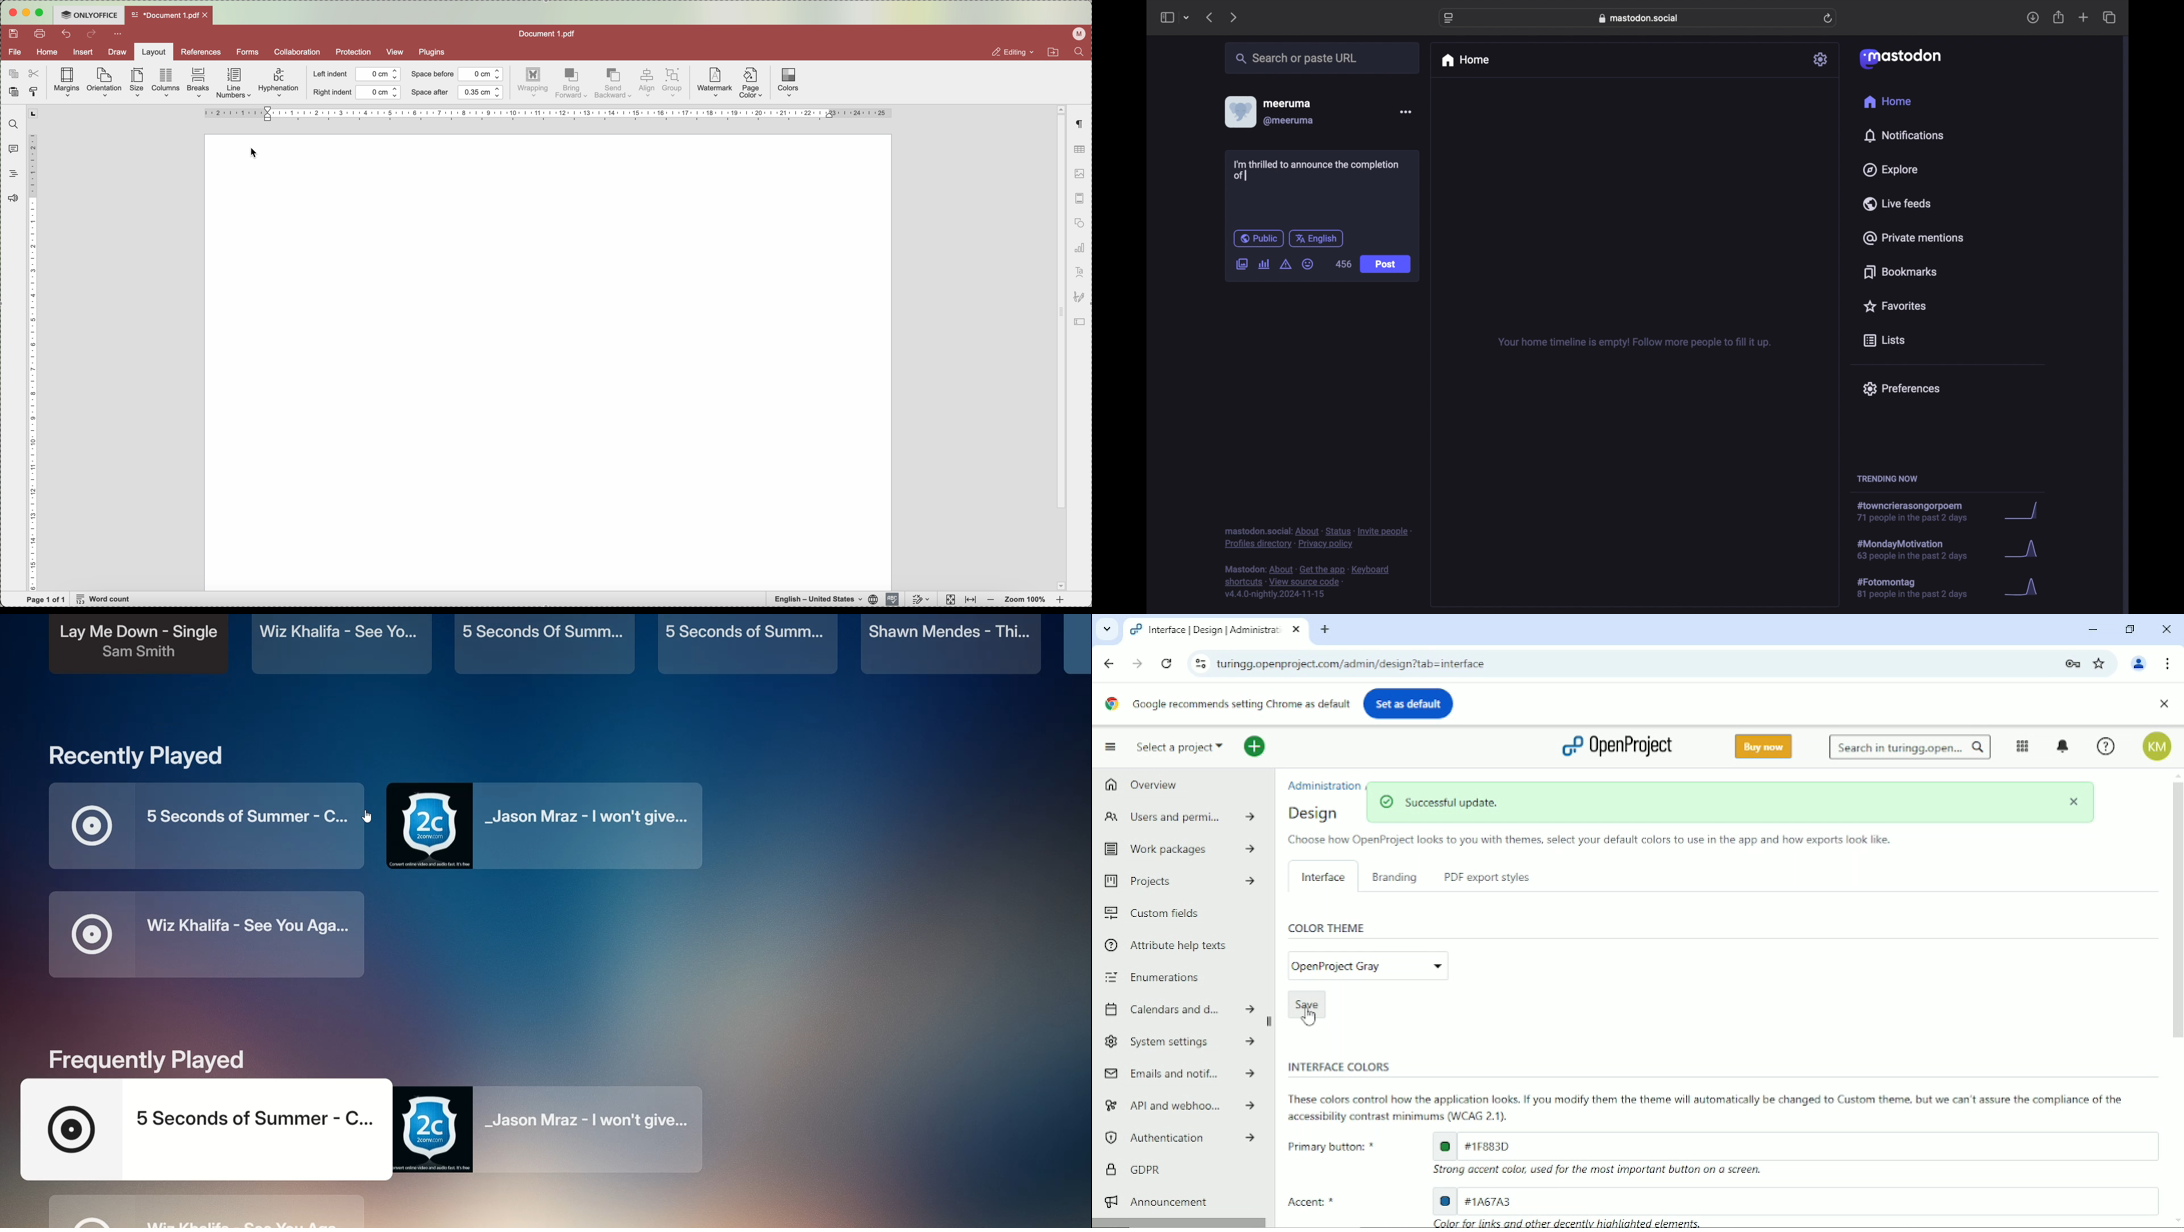 The image size is (2184, 1232). Describe the element at coordinates (1405, 111) in the screenshot. I see `more options` at that location.